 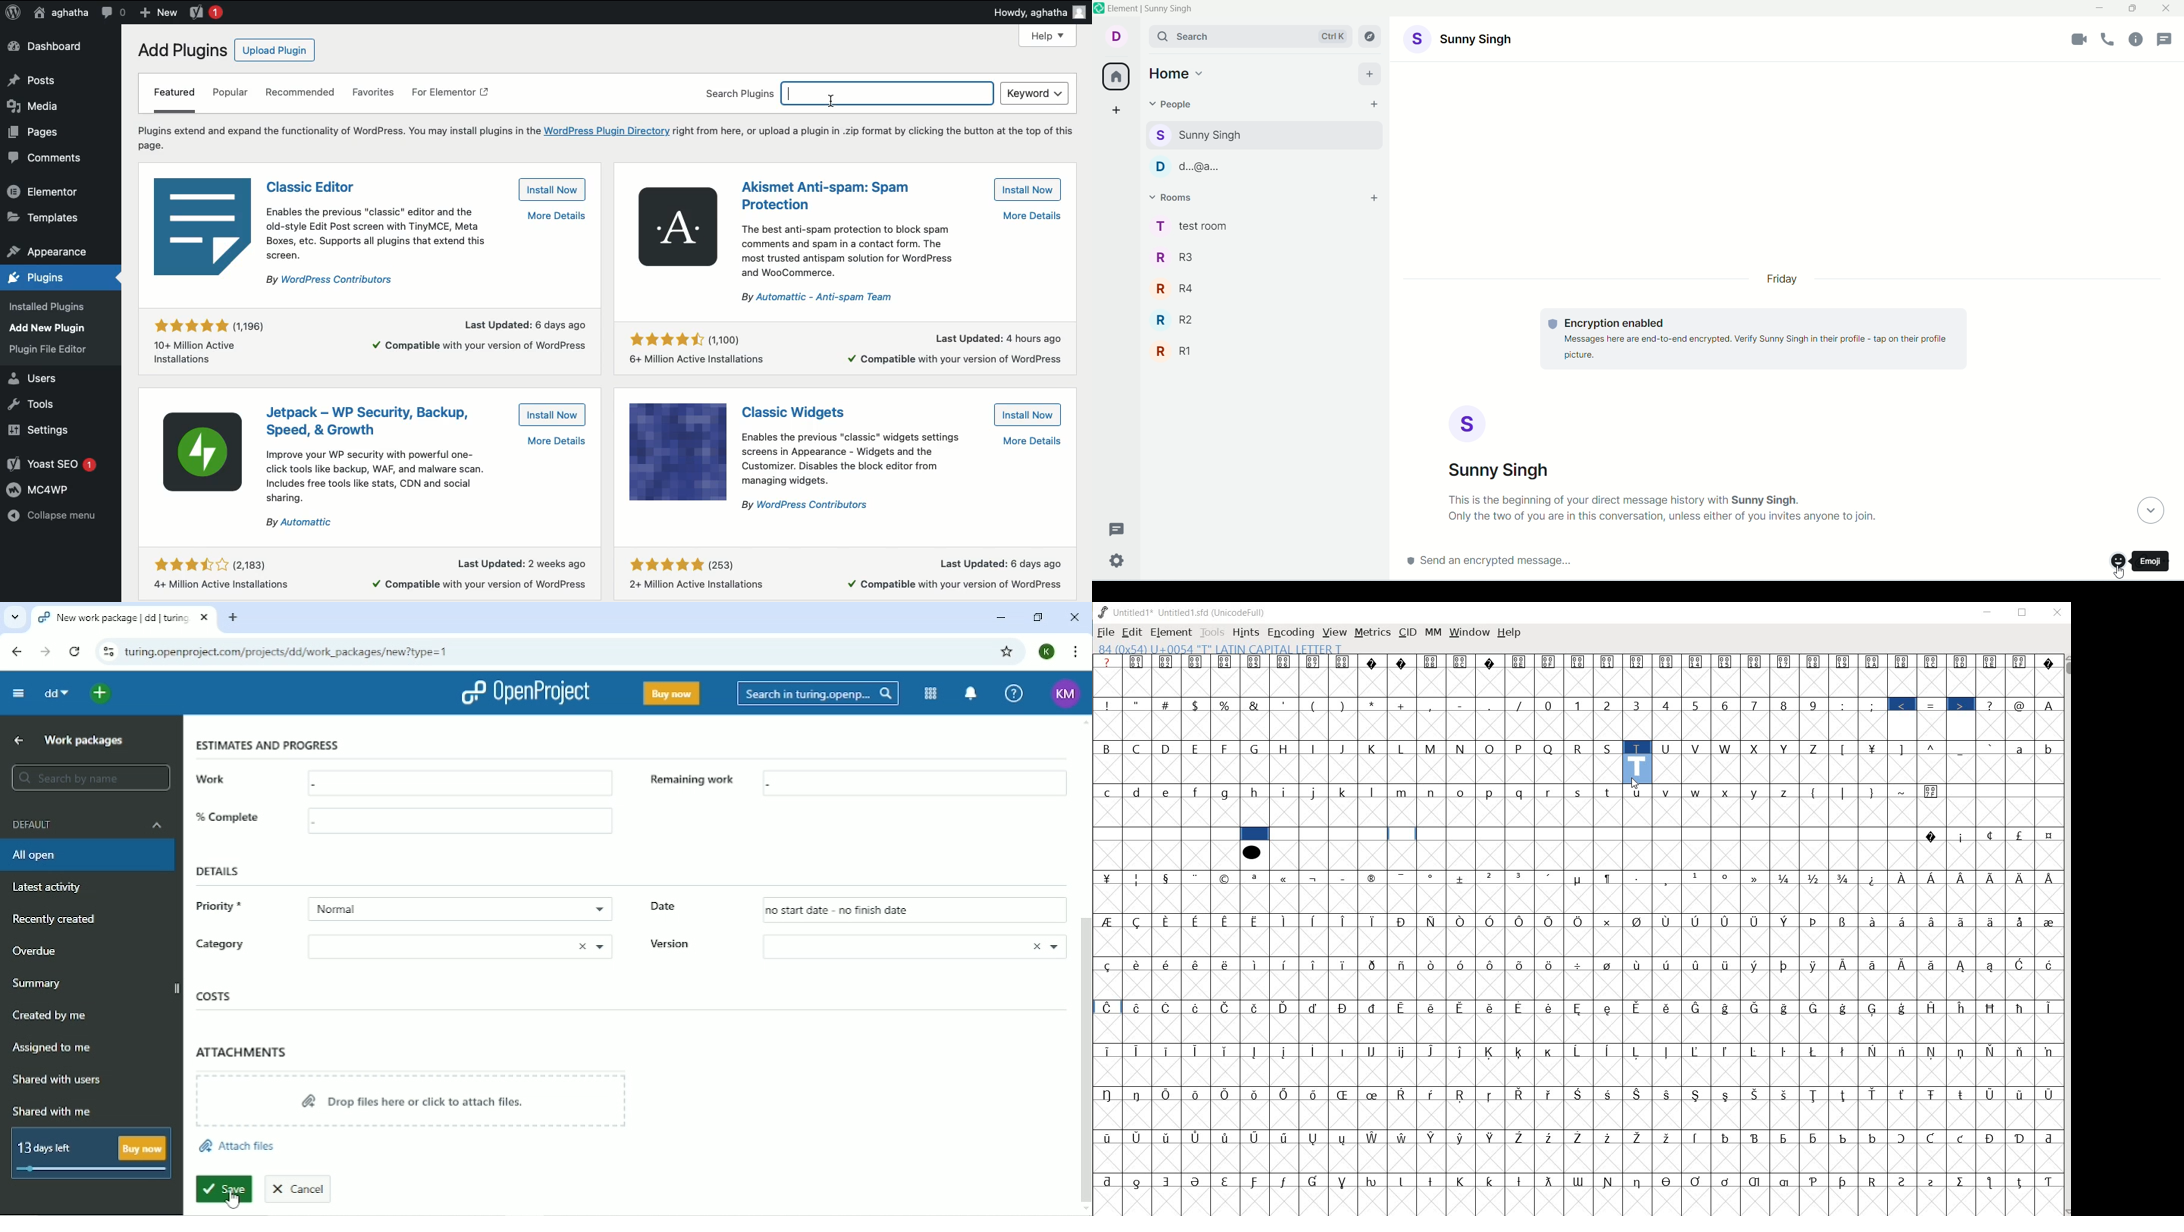 What do you see at coordinates (1905, 878) in the screenshot?
I see `Symbol` at bounding box center [1905, 878].